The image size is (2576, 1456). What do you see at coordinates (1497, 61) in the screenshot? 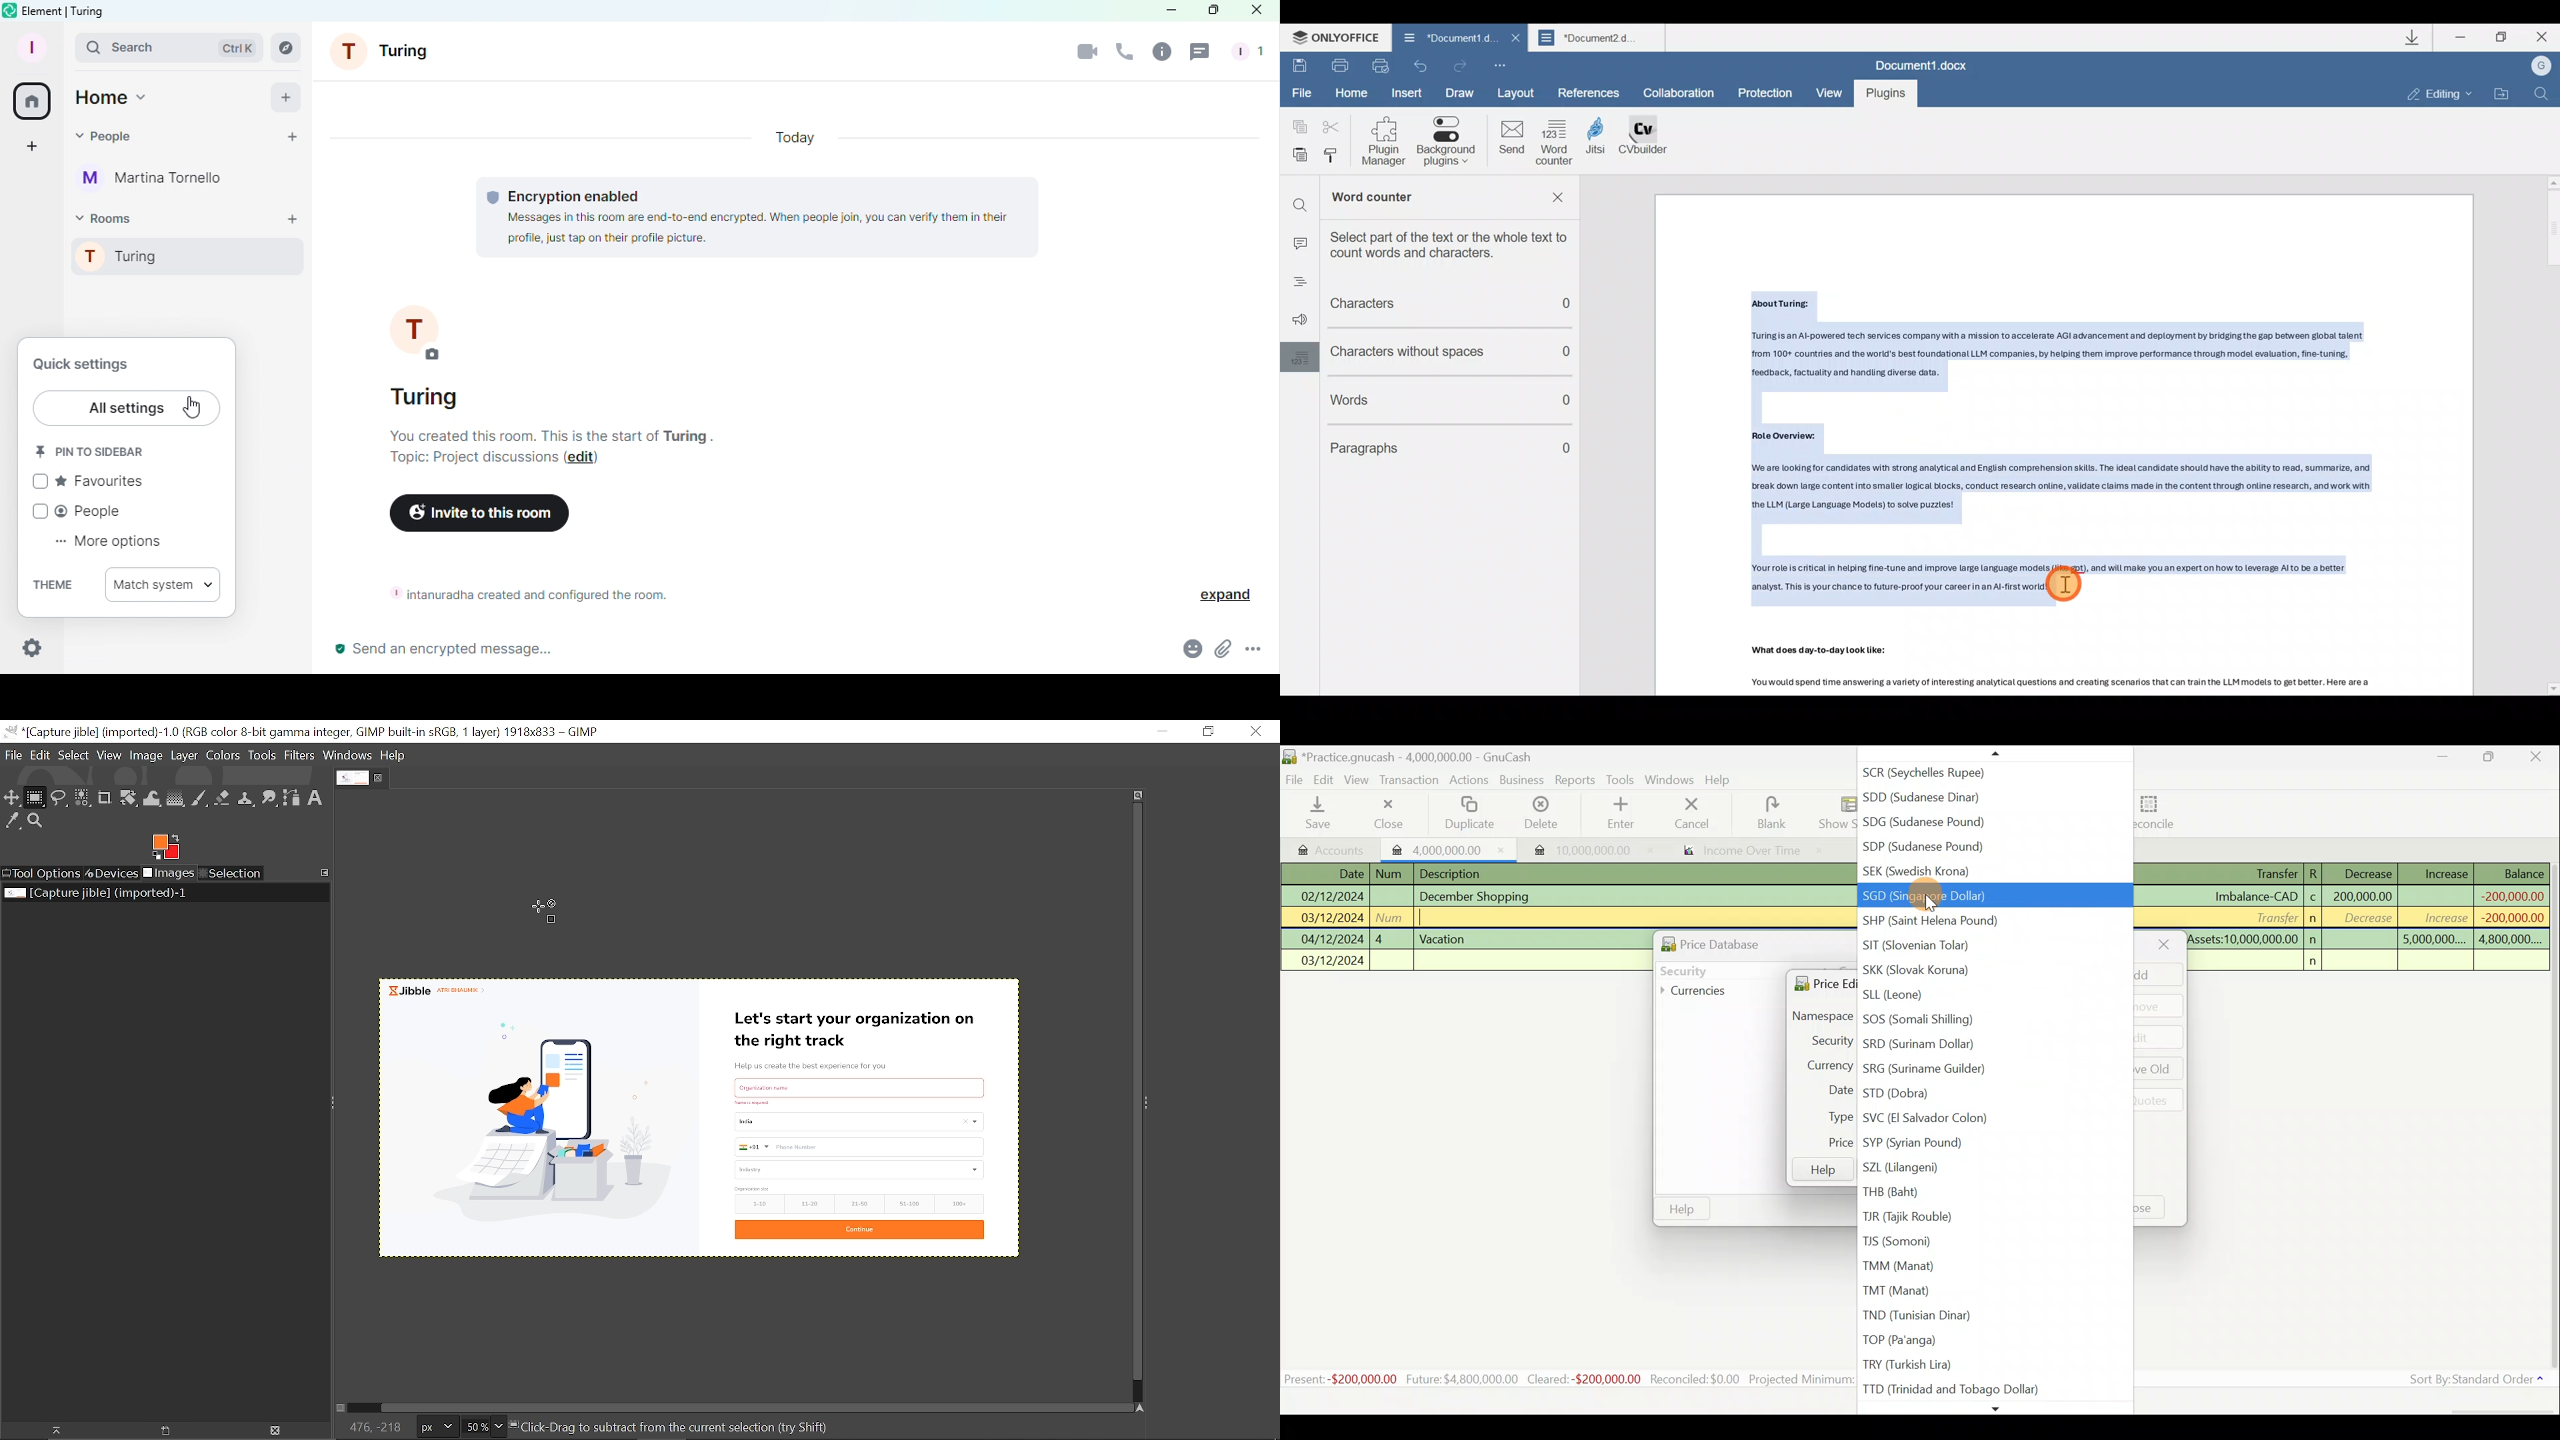
I see `Customize quick access toolbar` at bounding box center [1497, 61].